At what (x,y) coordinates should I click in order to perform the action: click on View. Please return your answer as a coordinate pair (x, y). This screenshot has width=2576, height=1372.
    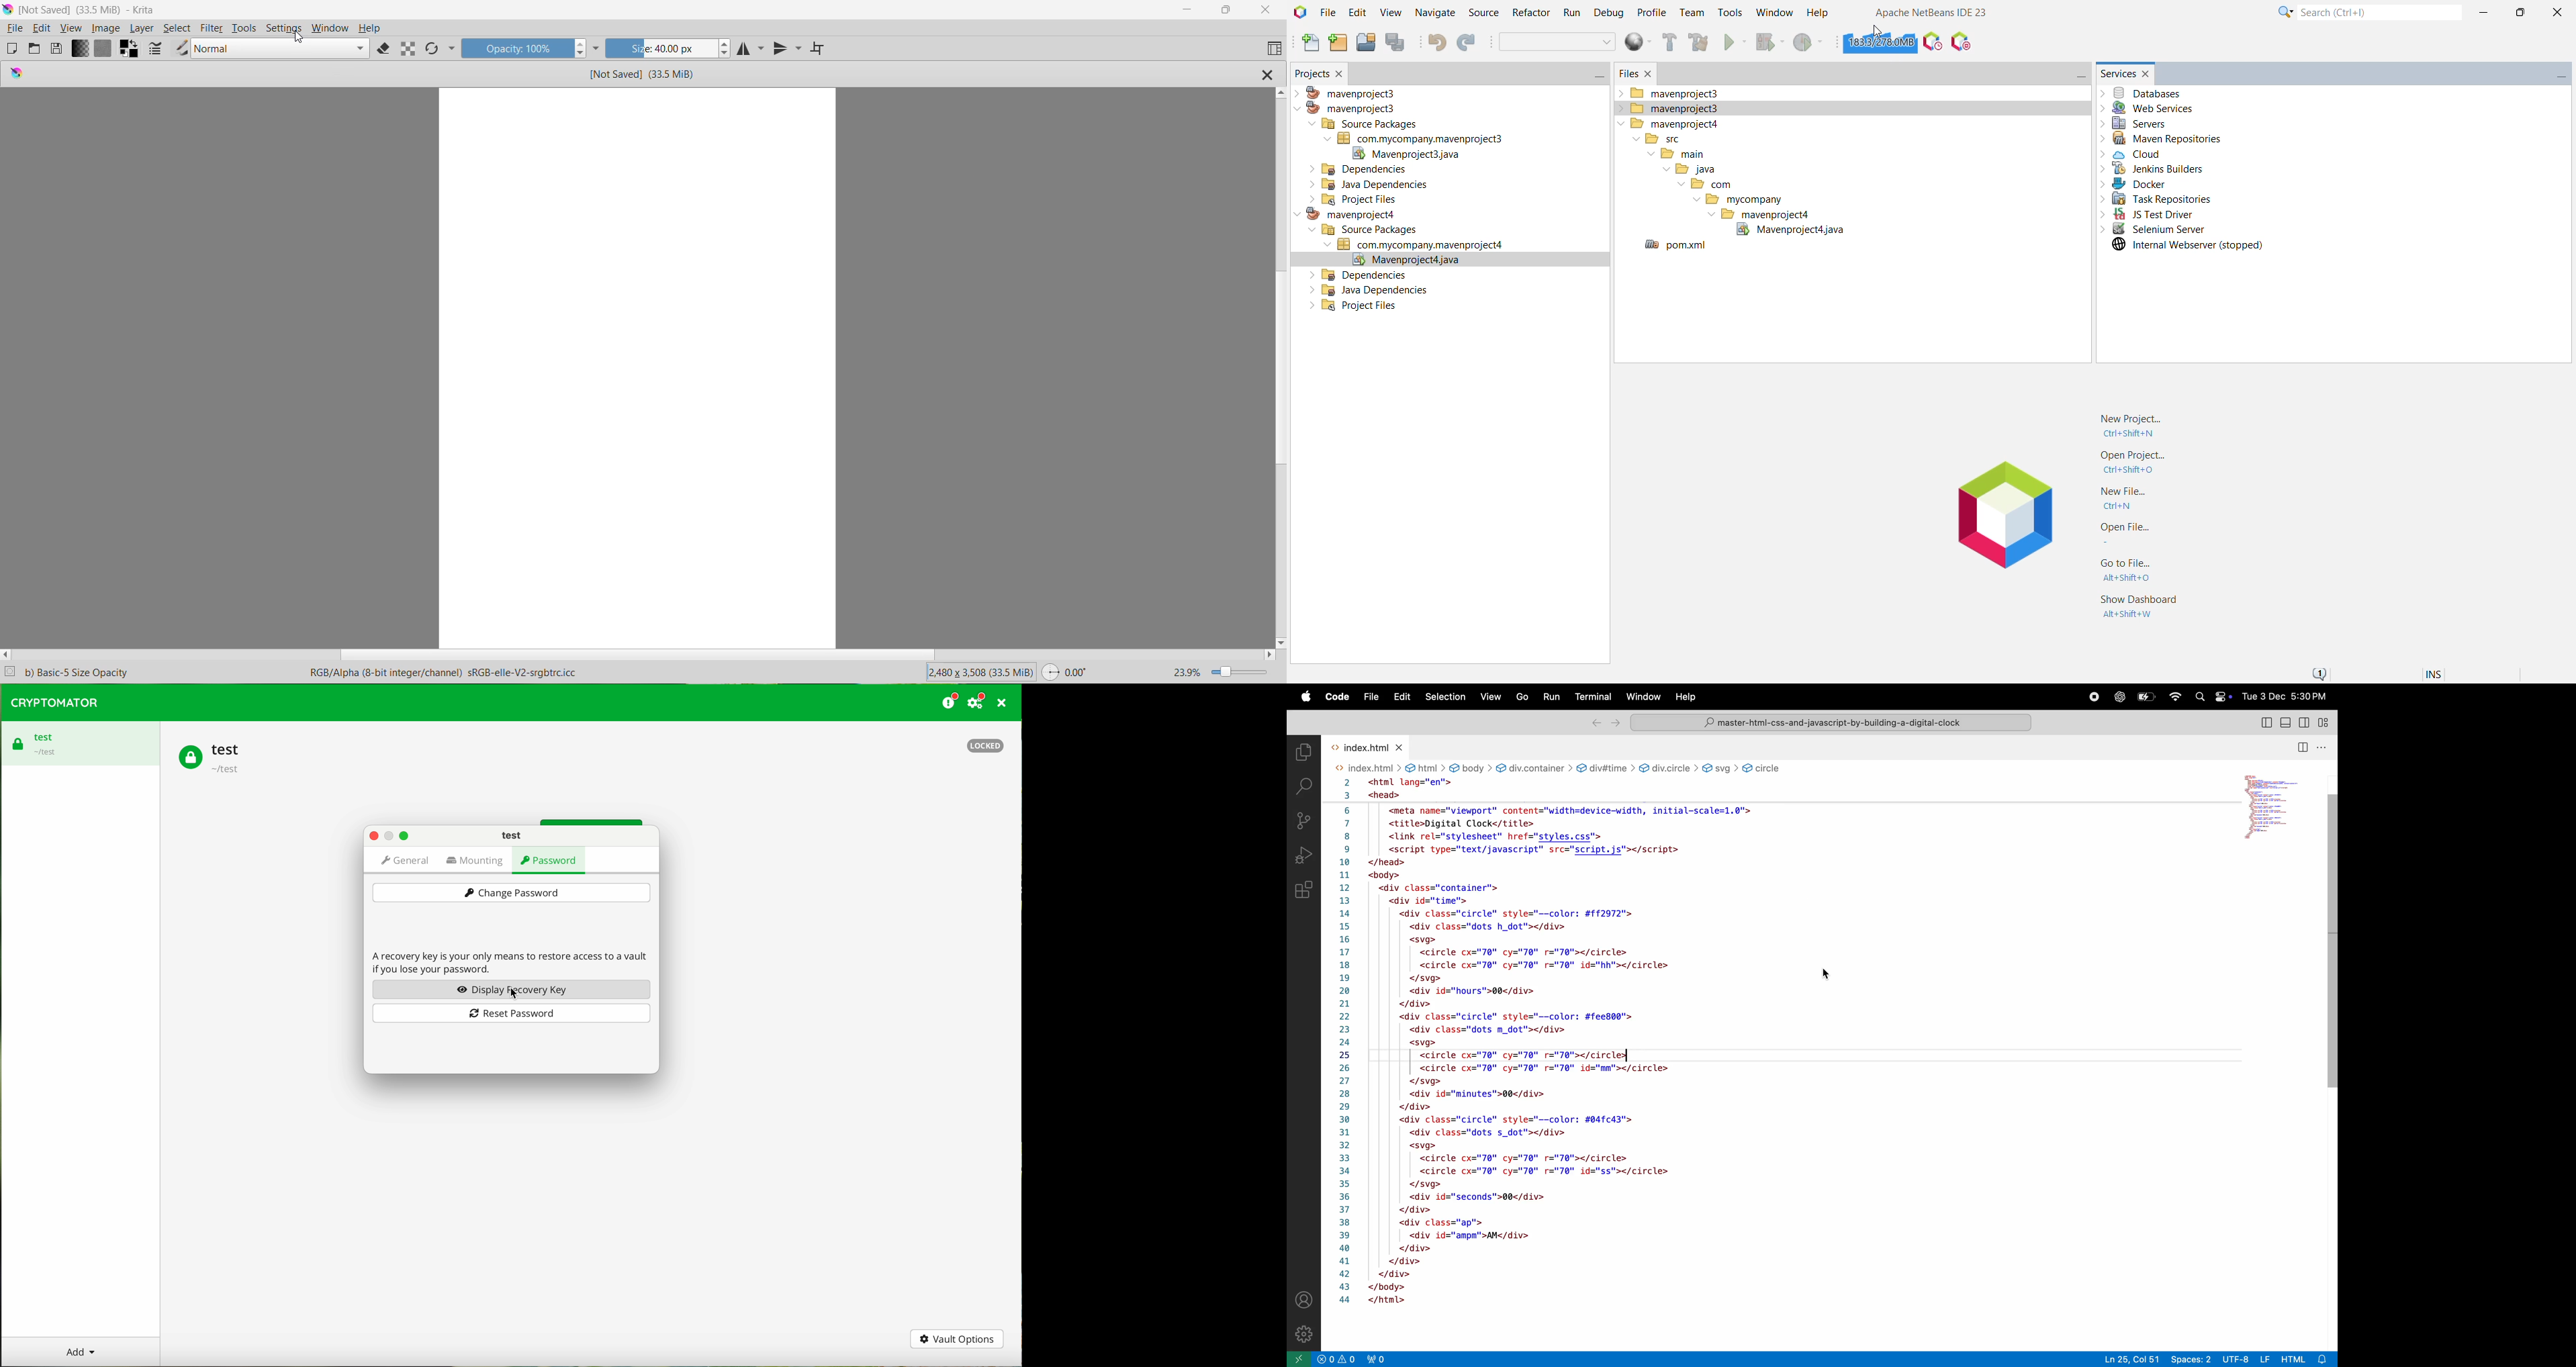
    Looking at the image, I should click on (1391, 13).